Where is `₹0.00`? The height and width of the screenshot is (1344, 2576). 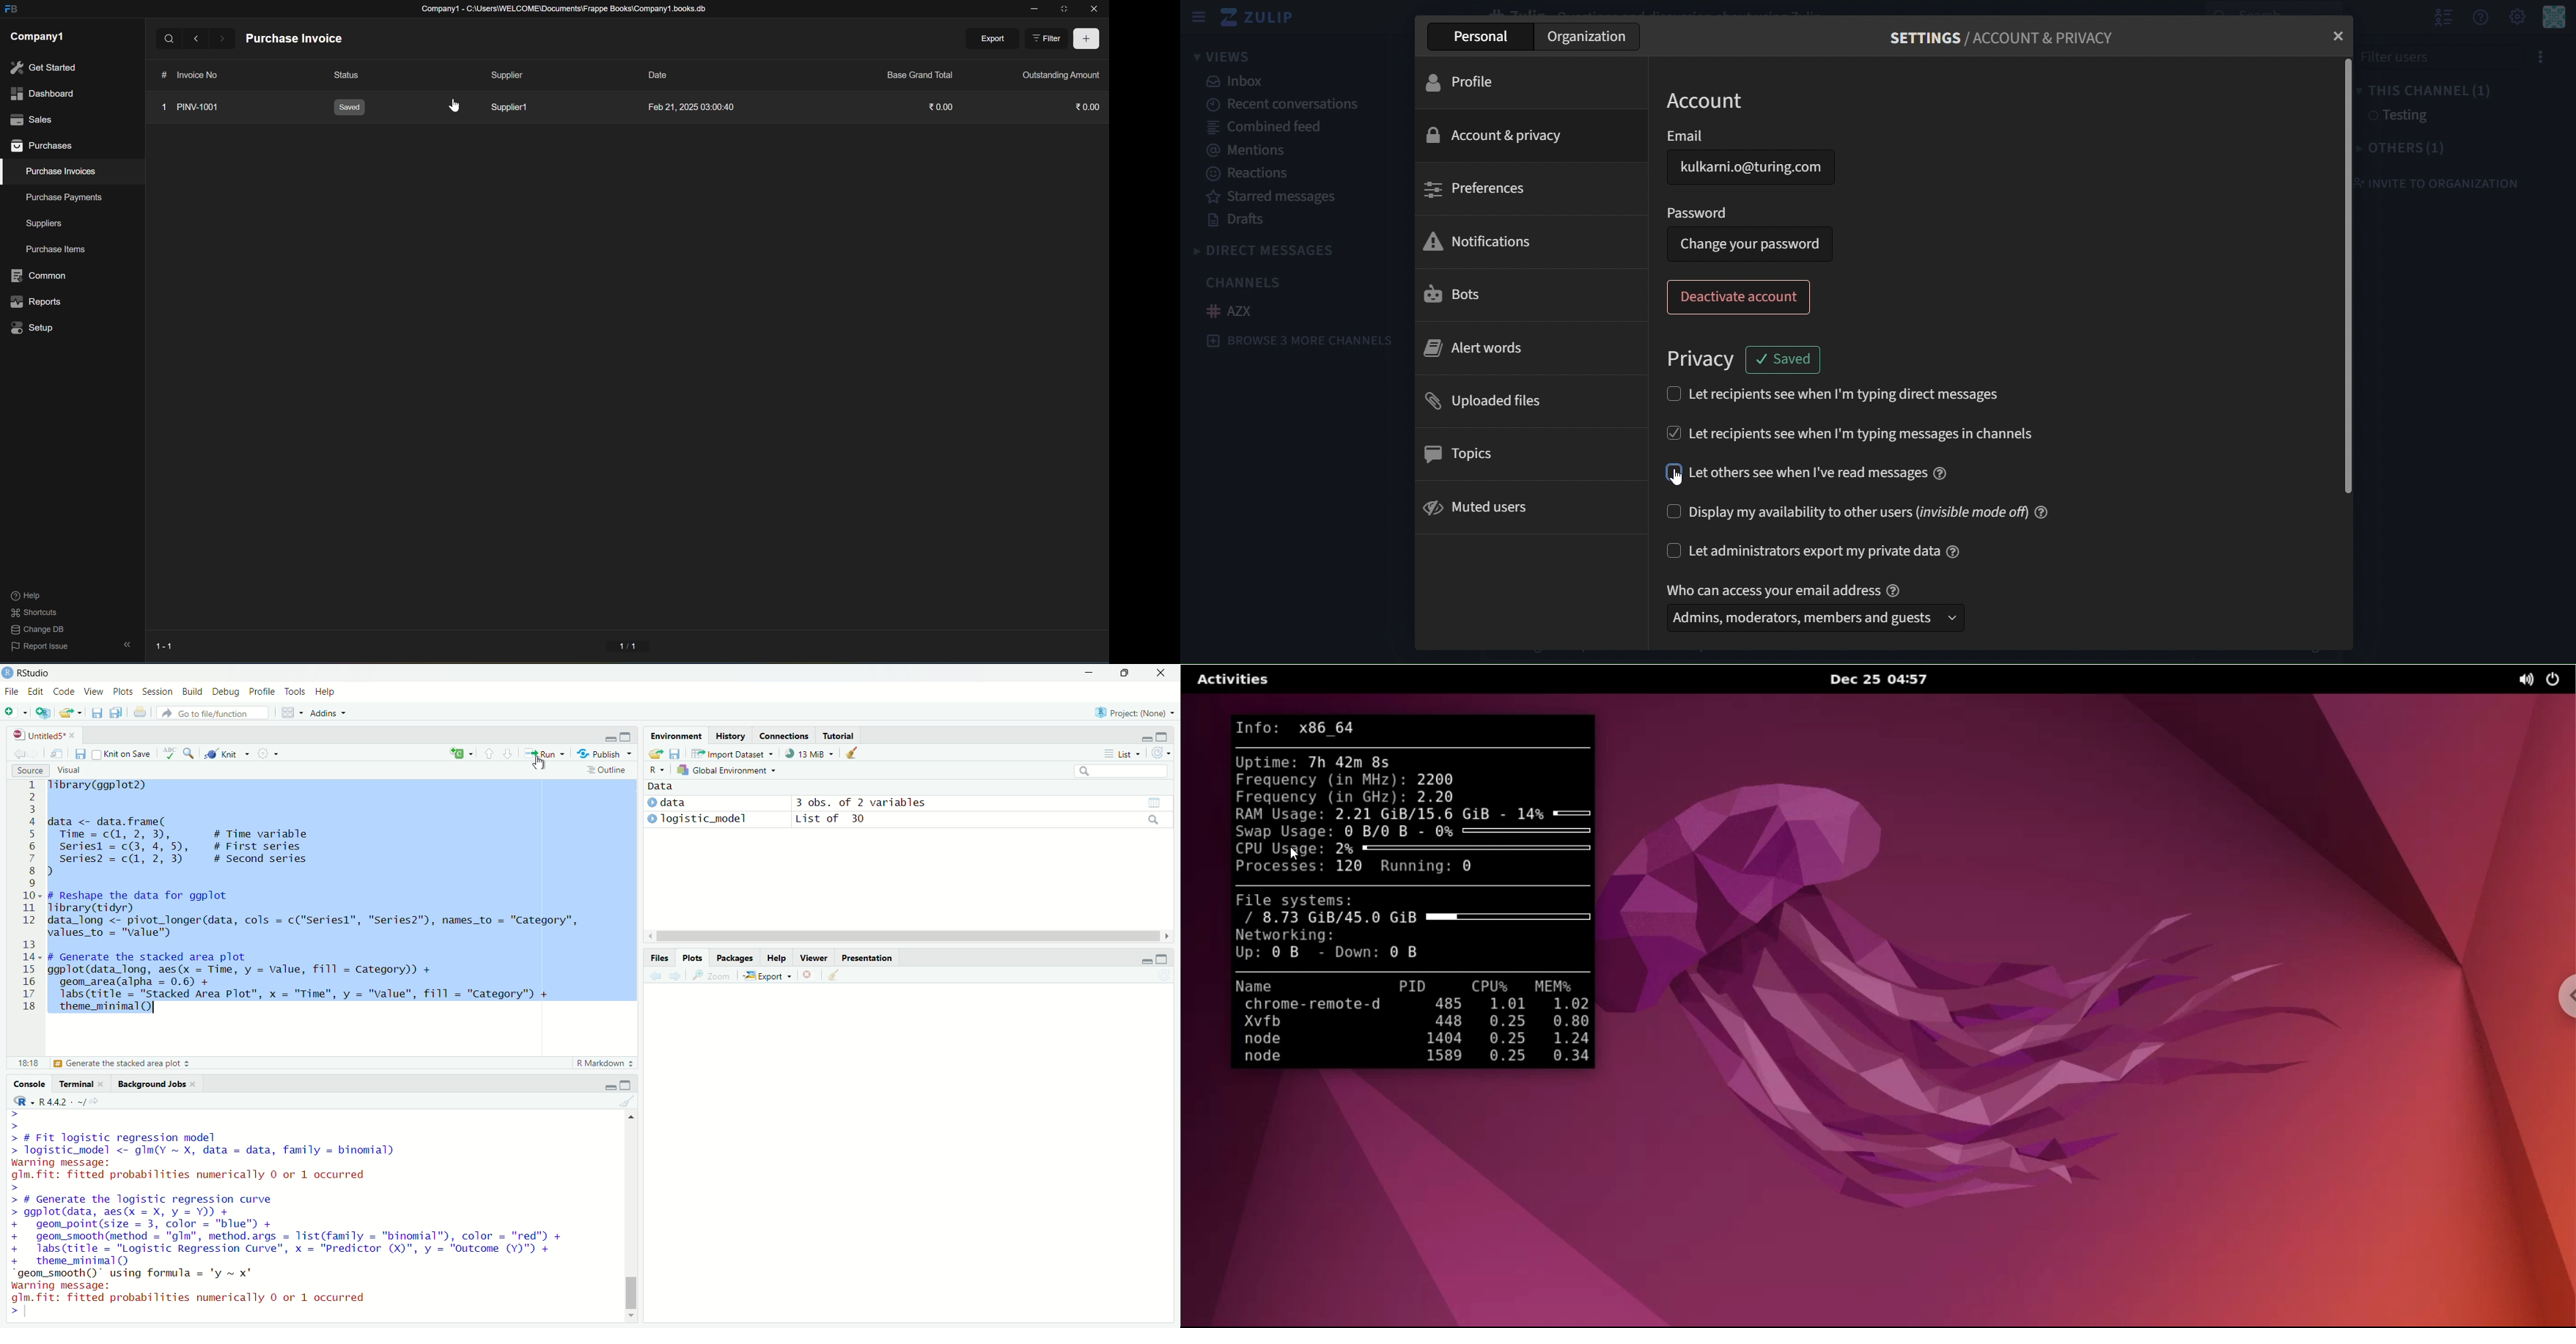
₹0.00 is located at coordinates (1091, 107).